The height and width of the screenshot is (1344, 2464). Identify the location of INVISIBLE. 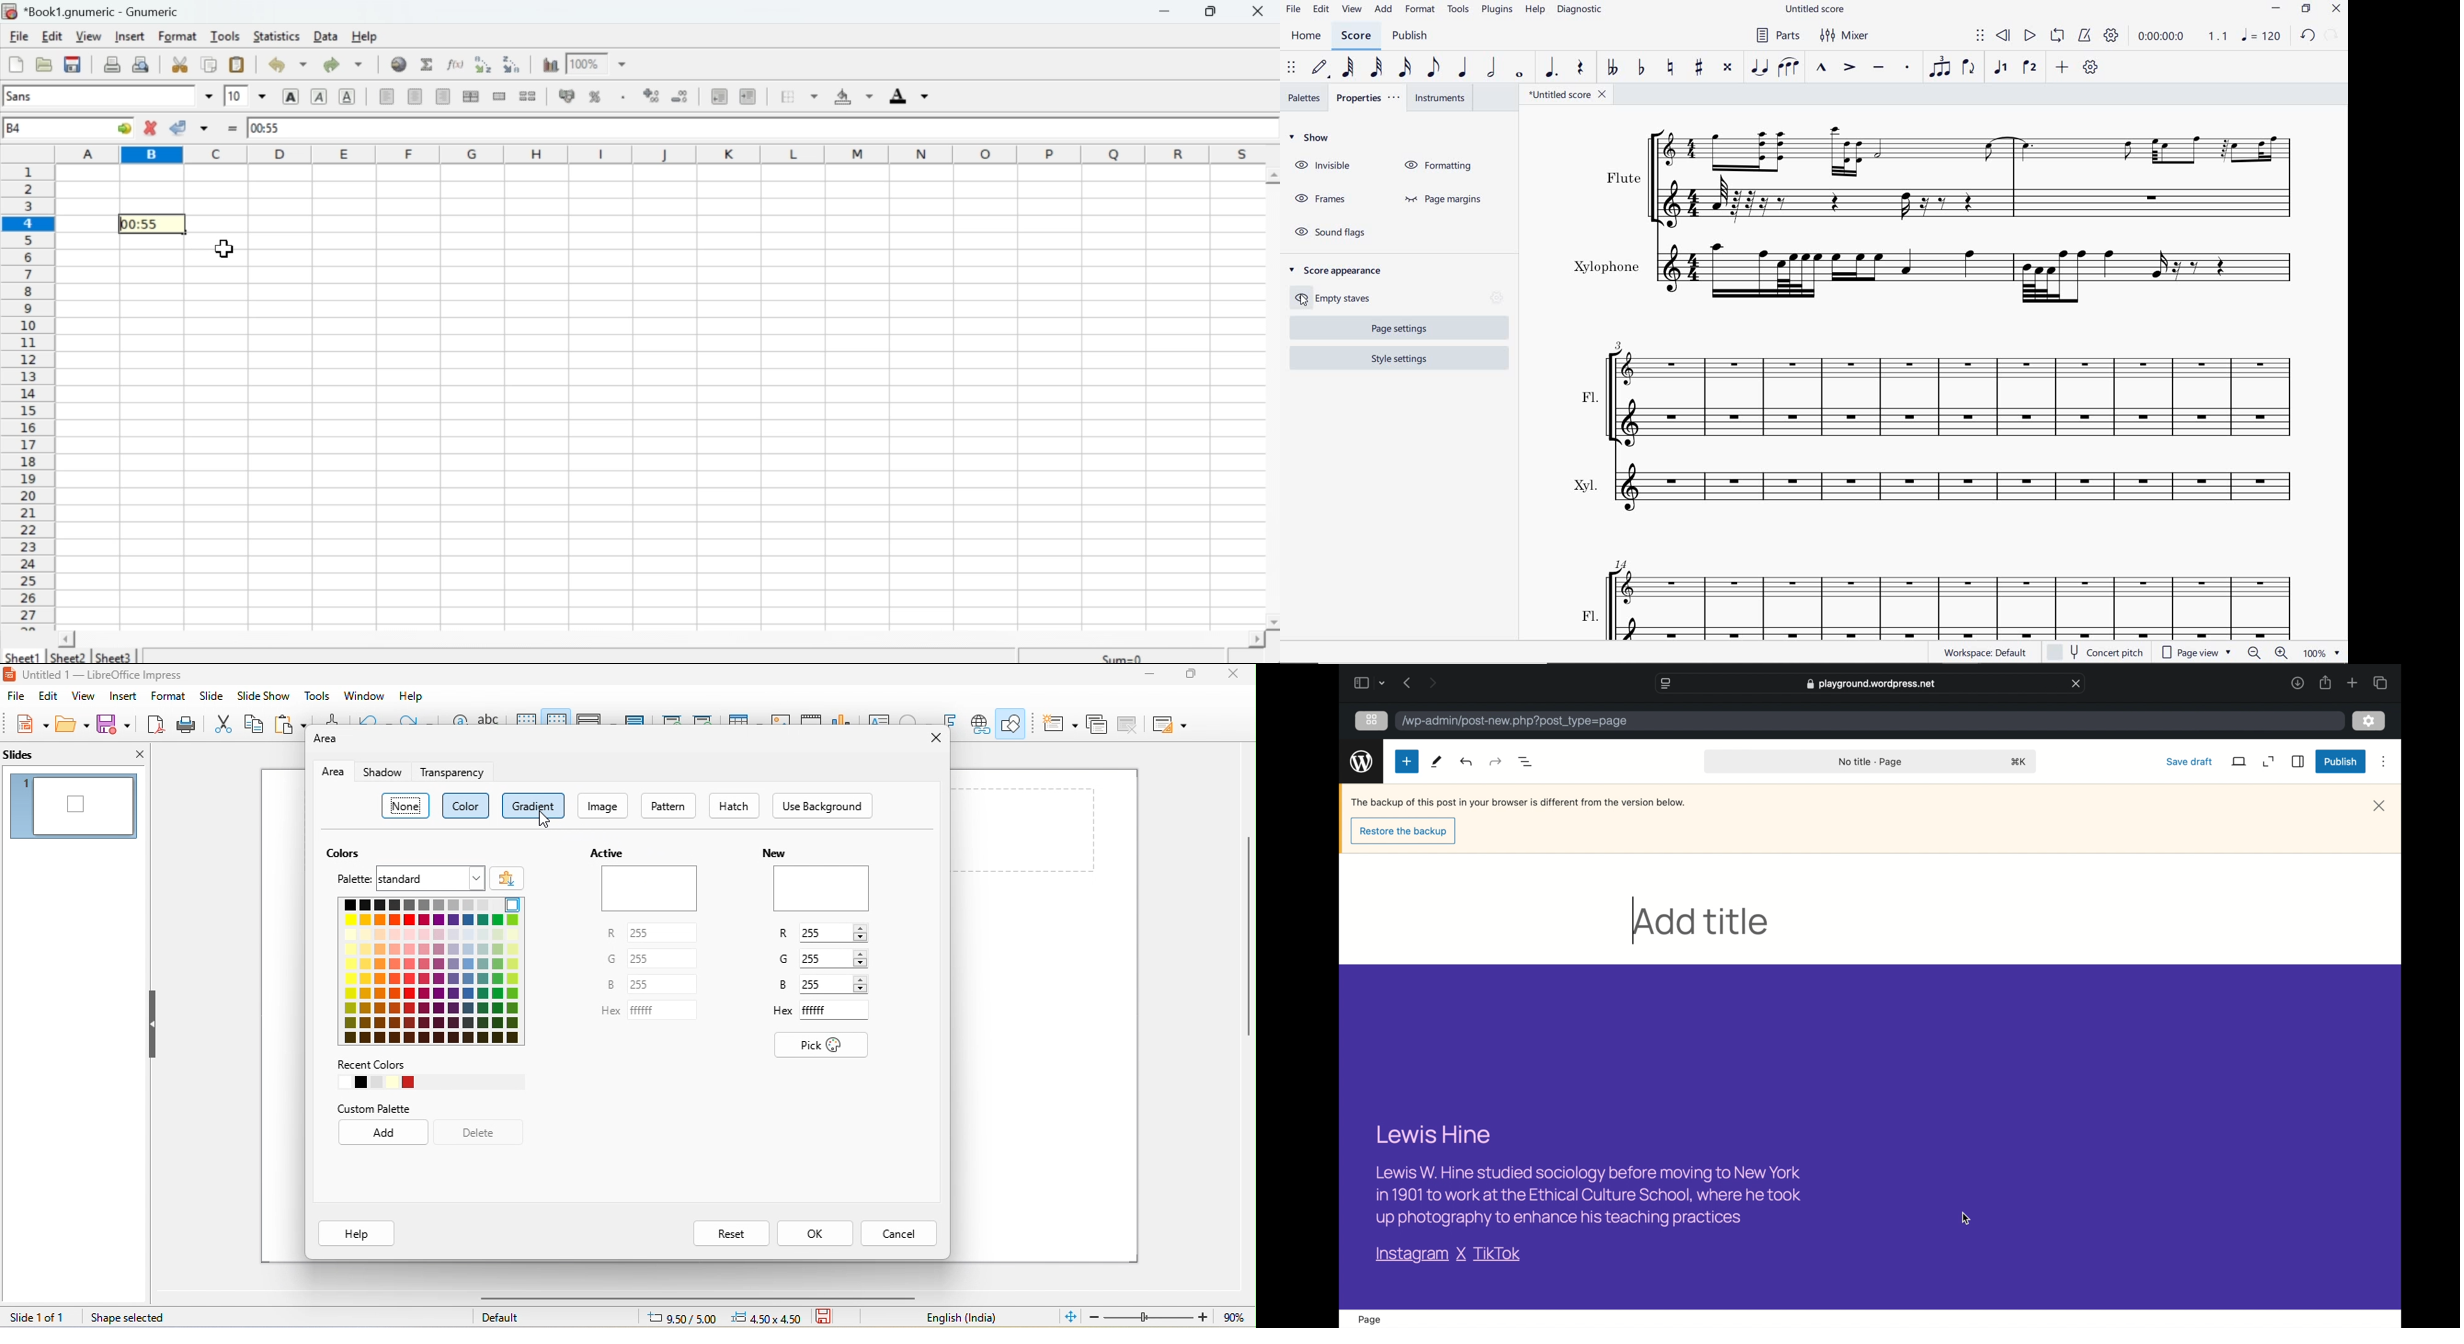
(1323, 167).